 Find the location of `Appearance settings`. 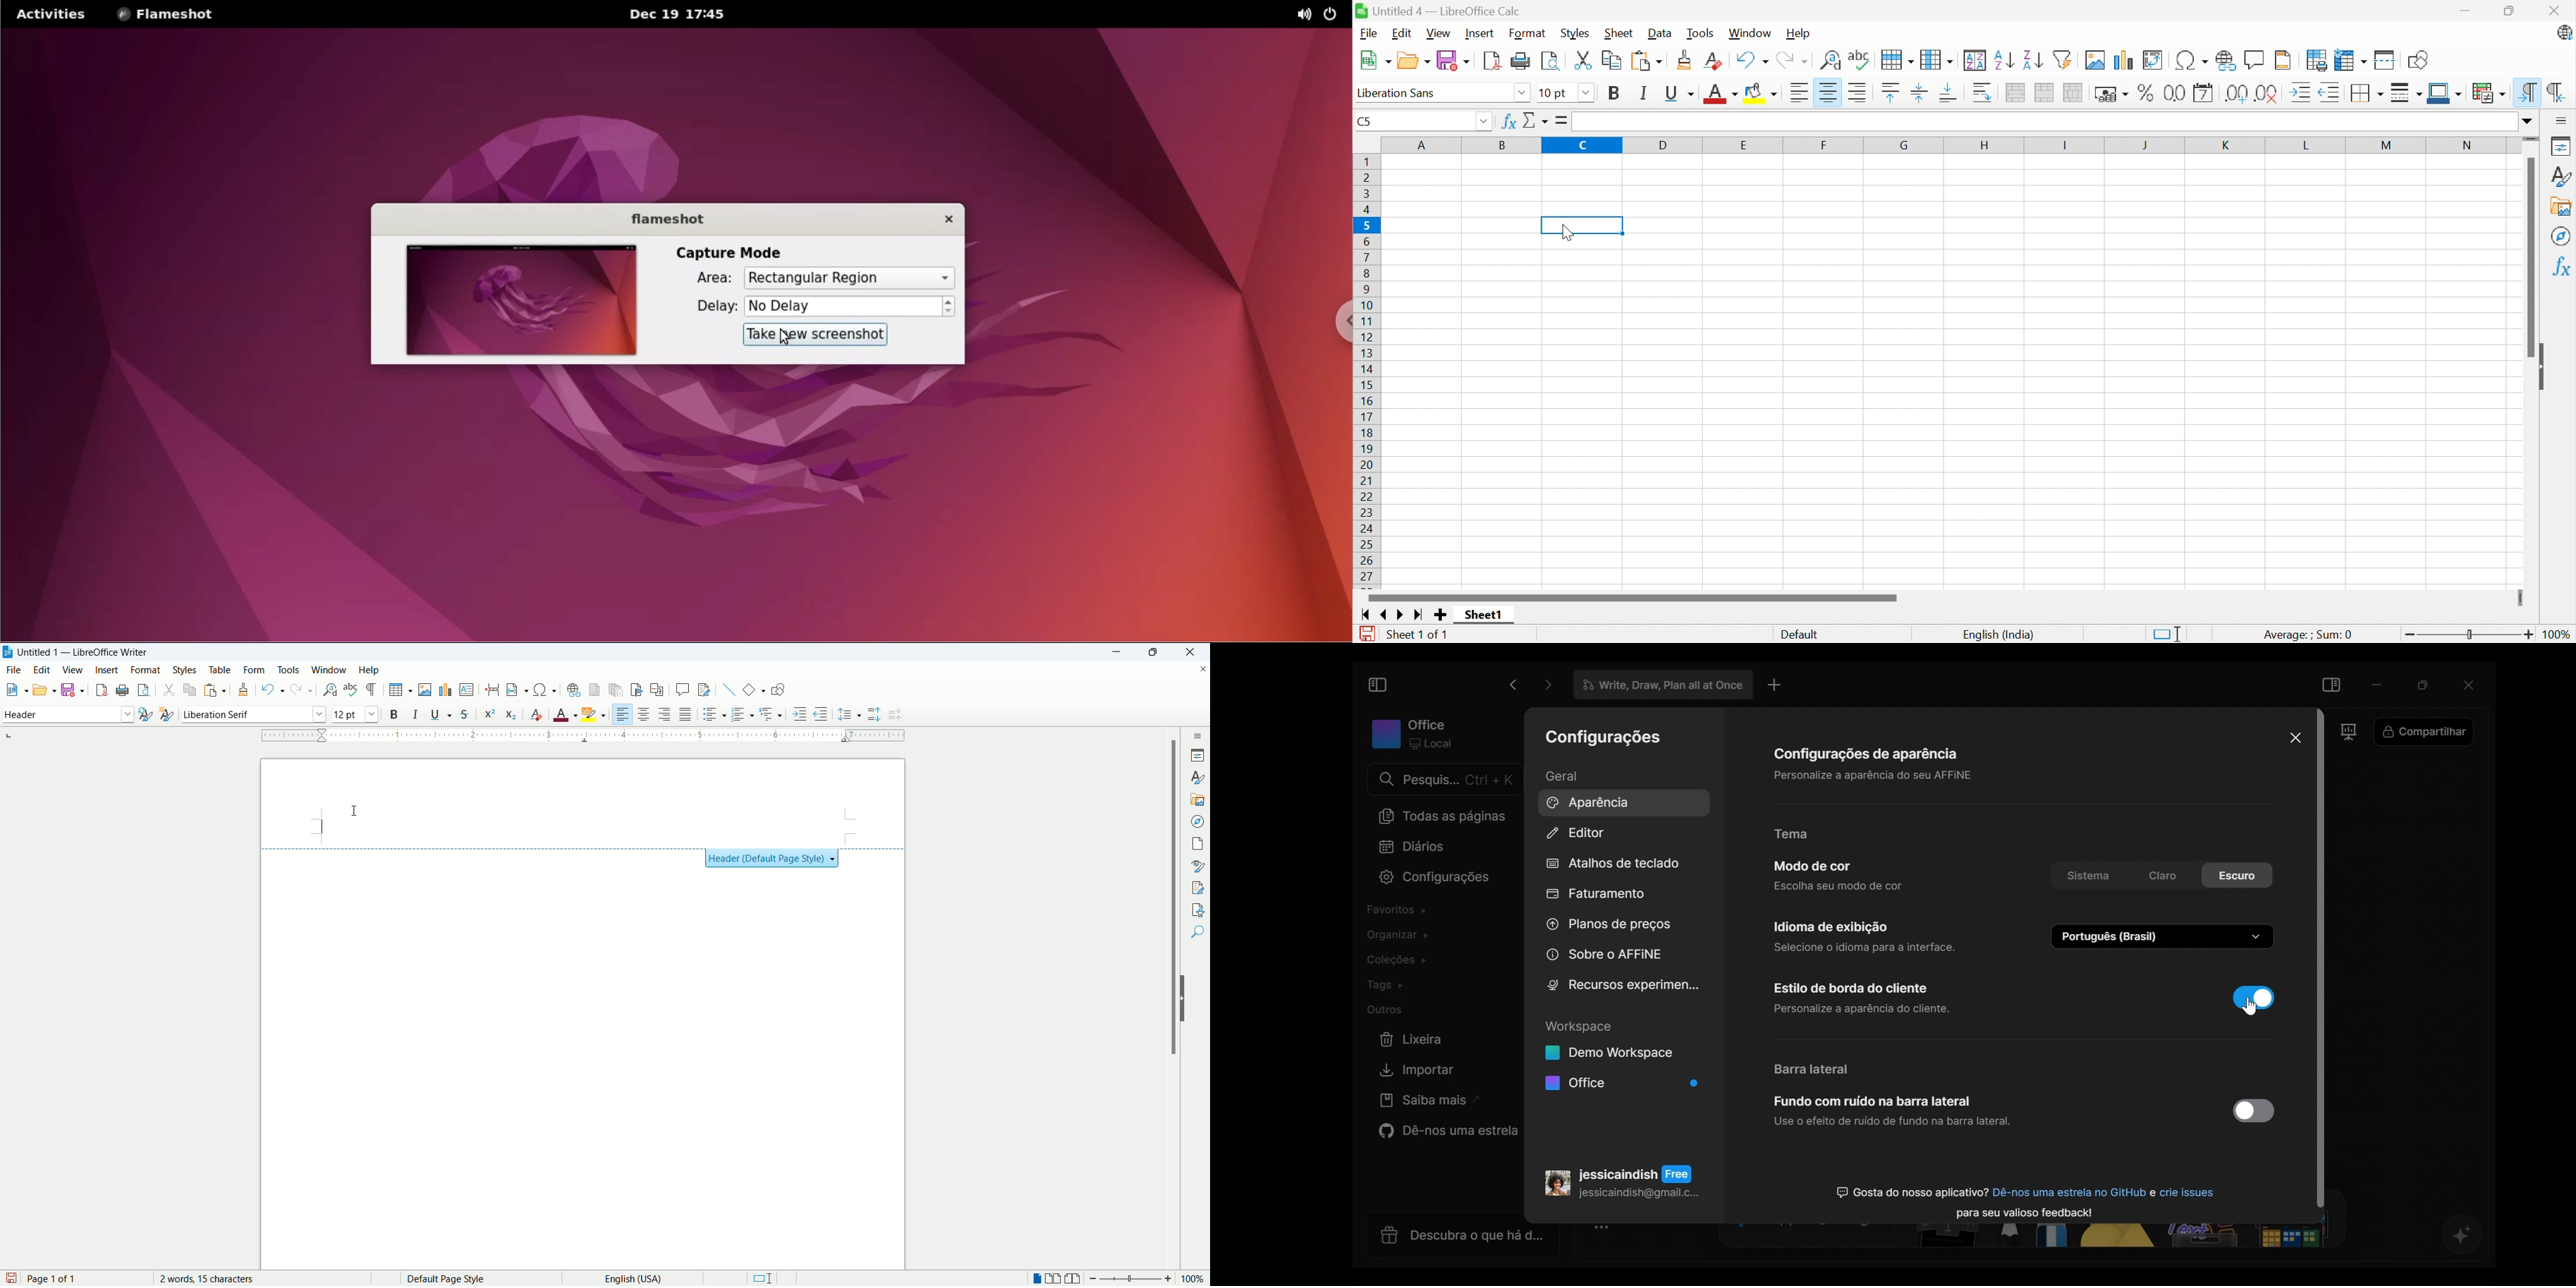

Appearance settings is located at coordinates (1868, 763).